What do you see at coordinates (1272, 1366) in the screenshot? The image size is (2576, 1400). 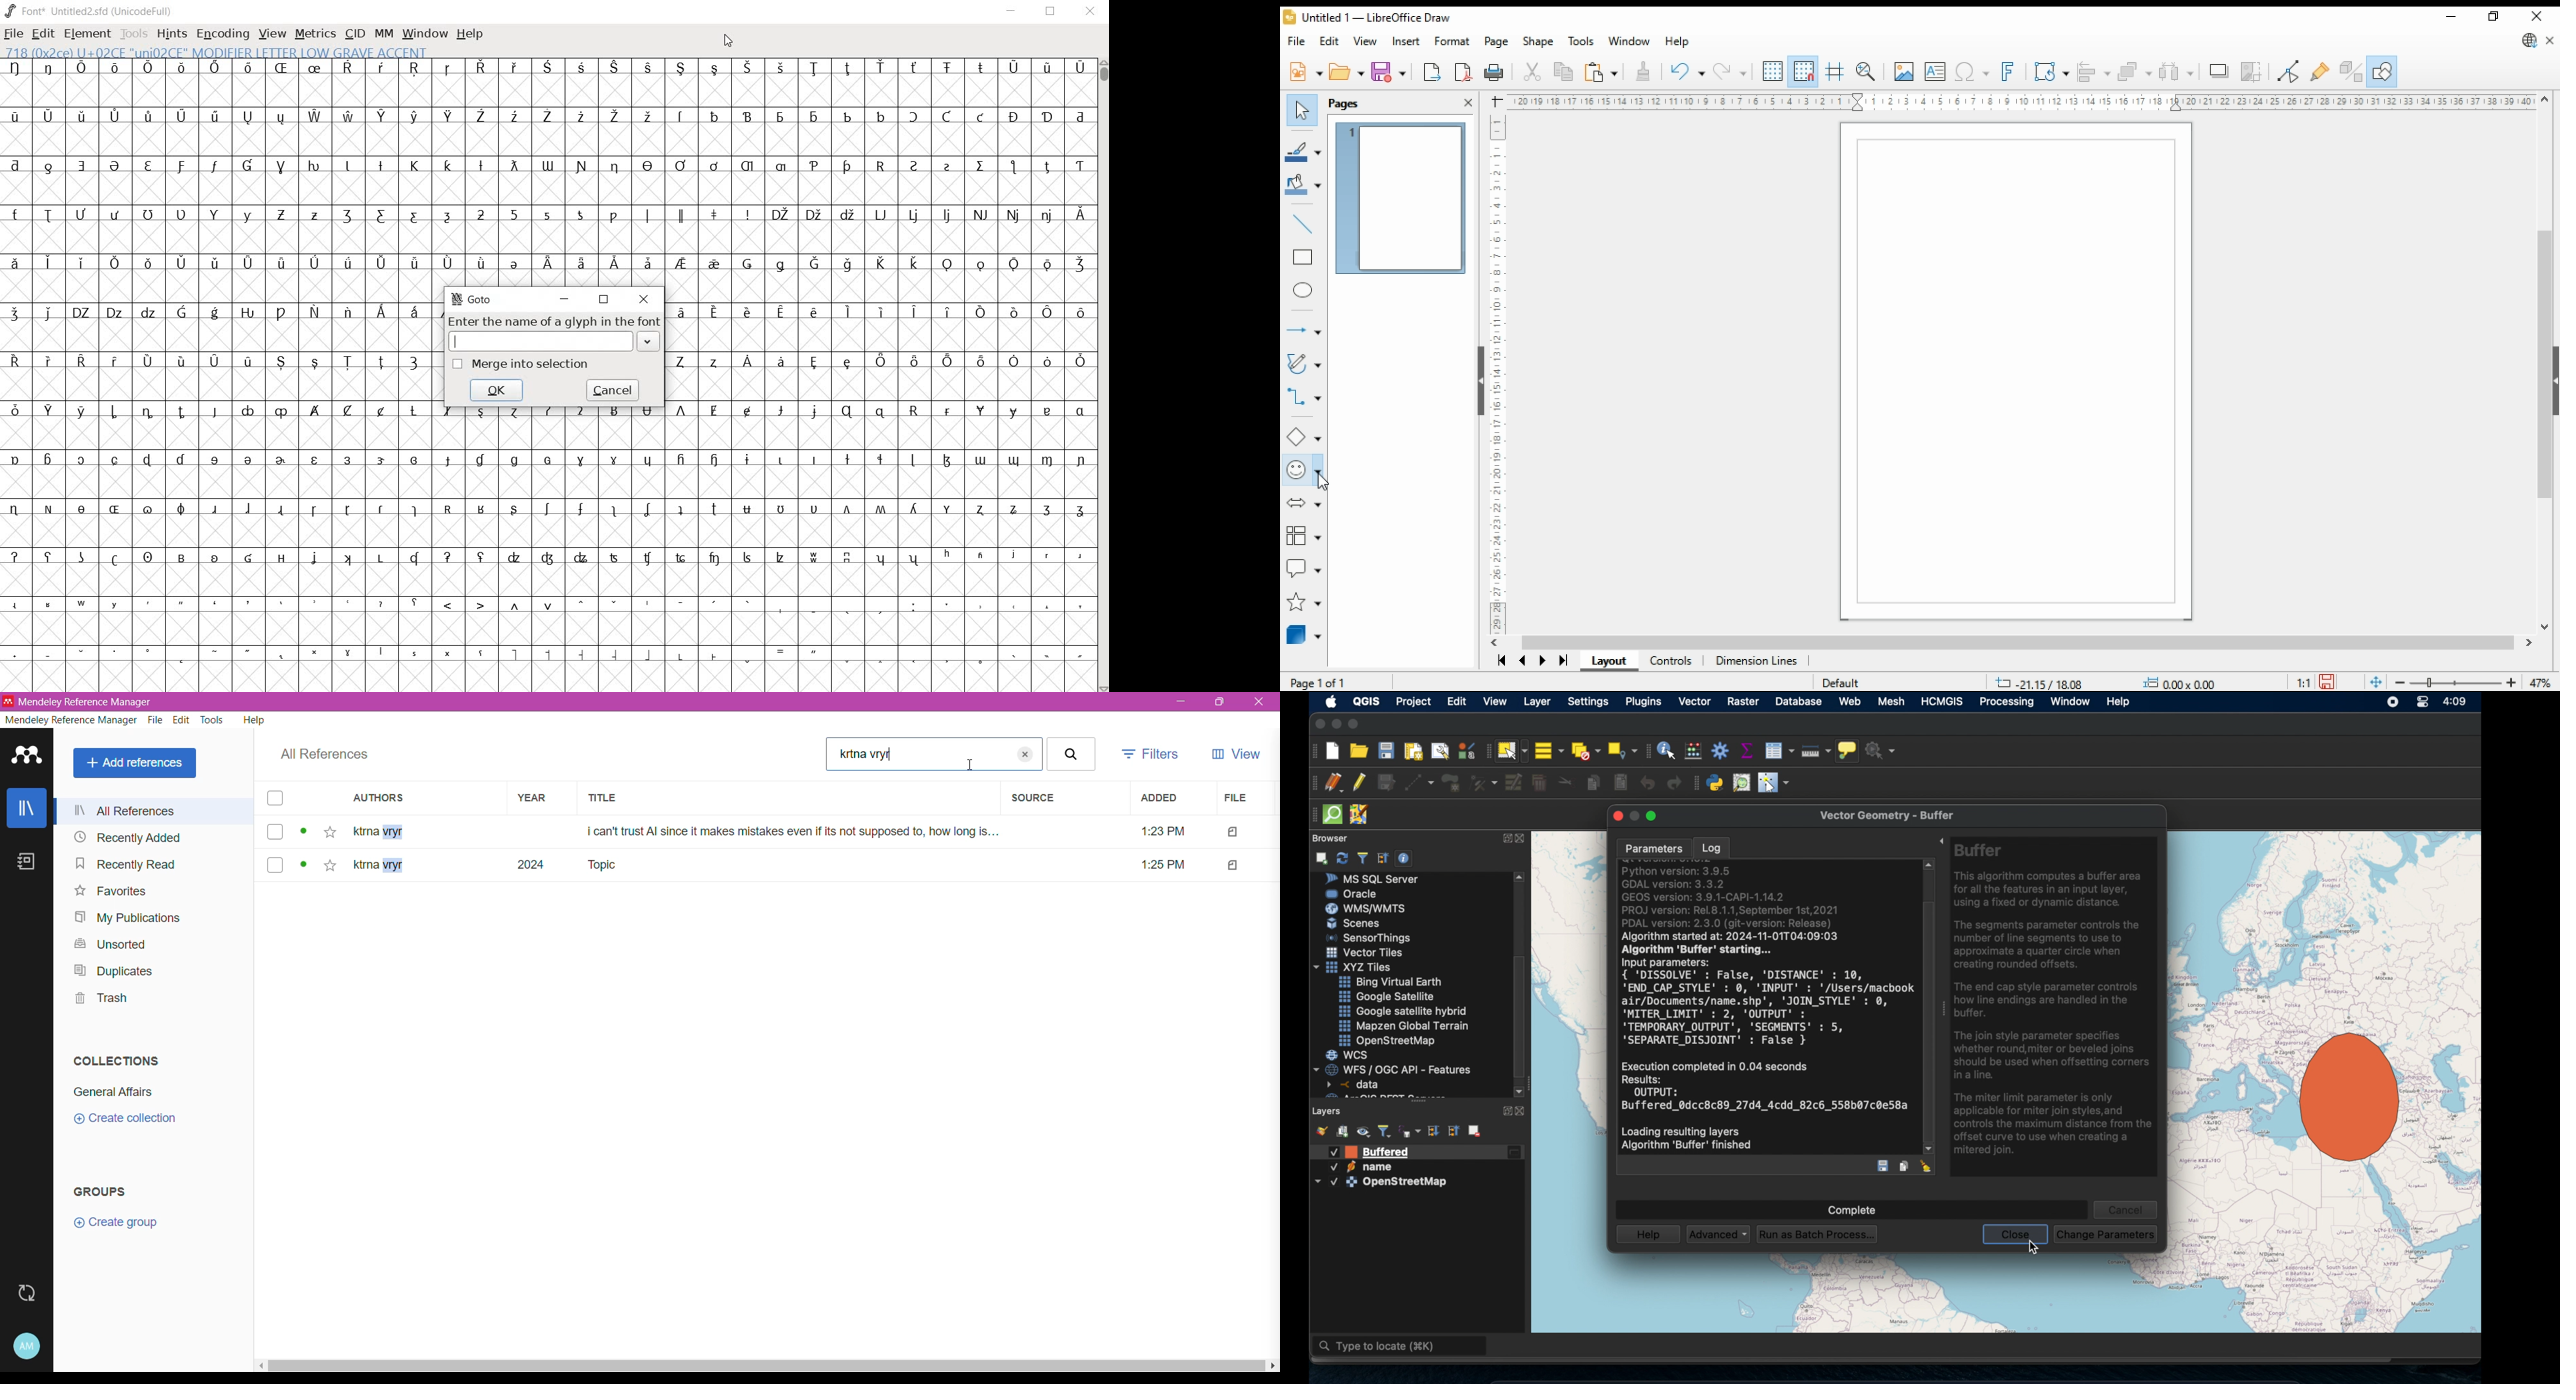 I see `move right` at bounding box center [1272, 1366].